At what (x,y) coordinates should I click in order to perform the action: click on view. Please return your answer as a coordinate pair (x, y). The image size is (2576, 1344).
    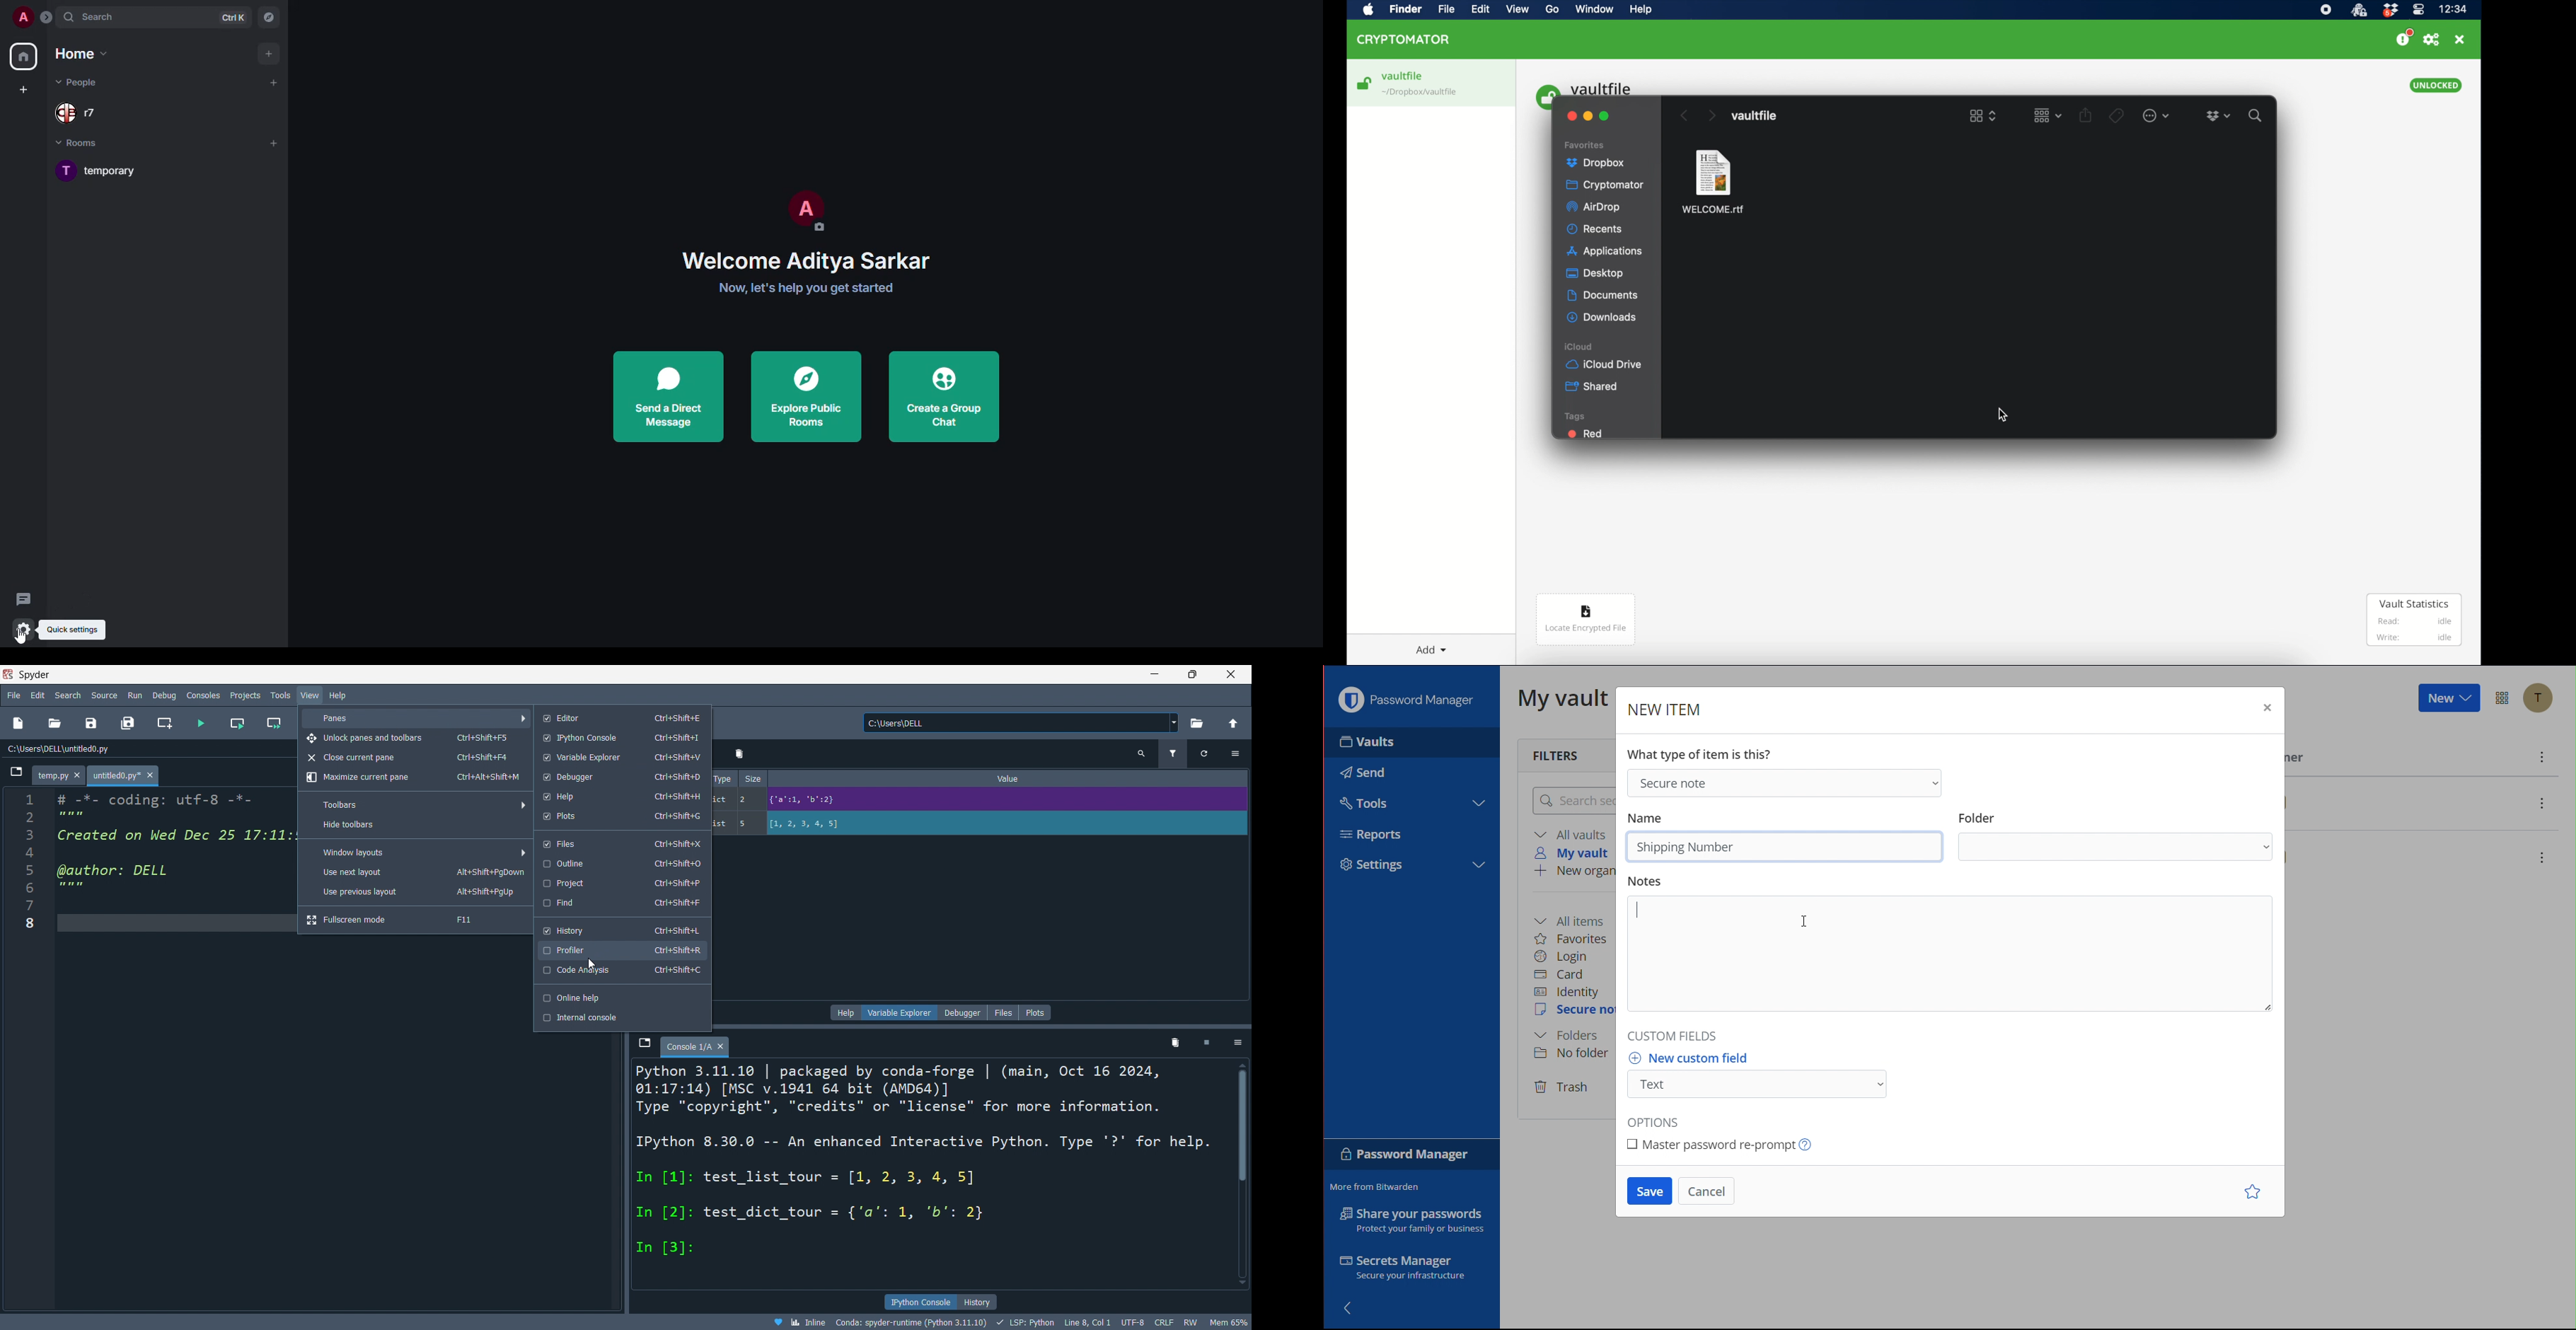
    Looking at the image, I should click on (312, 695).